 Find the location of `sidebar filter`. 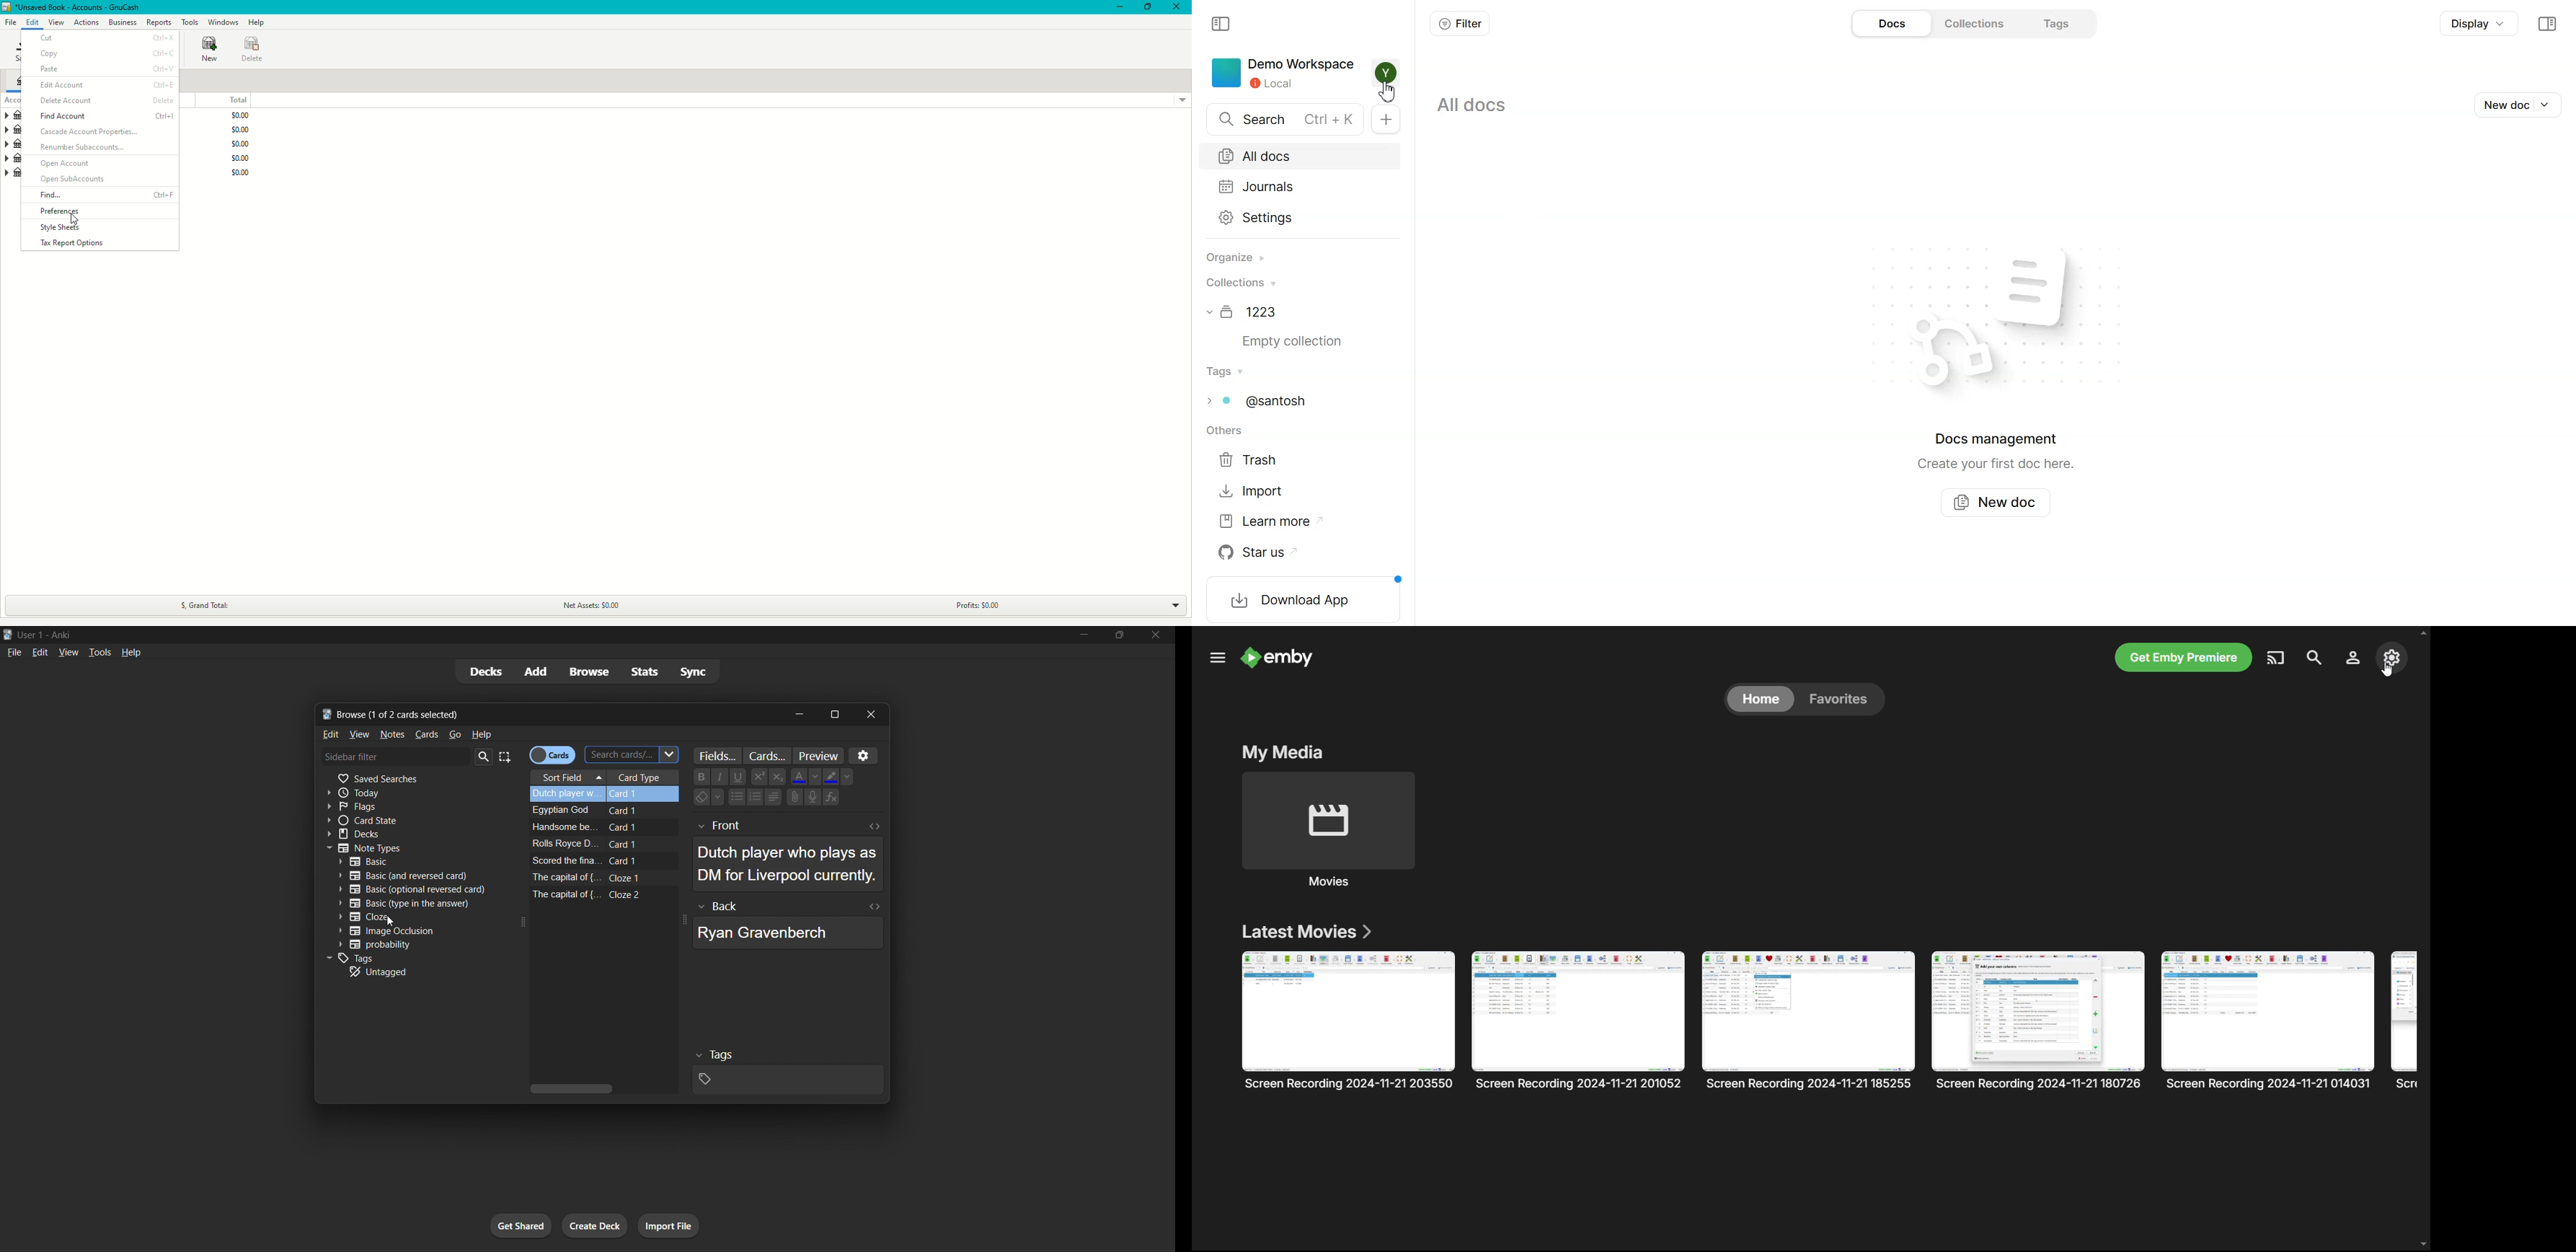

sidebar filter is located at coordinates (396, 756).